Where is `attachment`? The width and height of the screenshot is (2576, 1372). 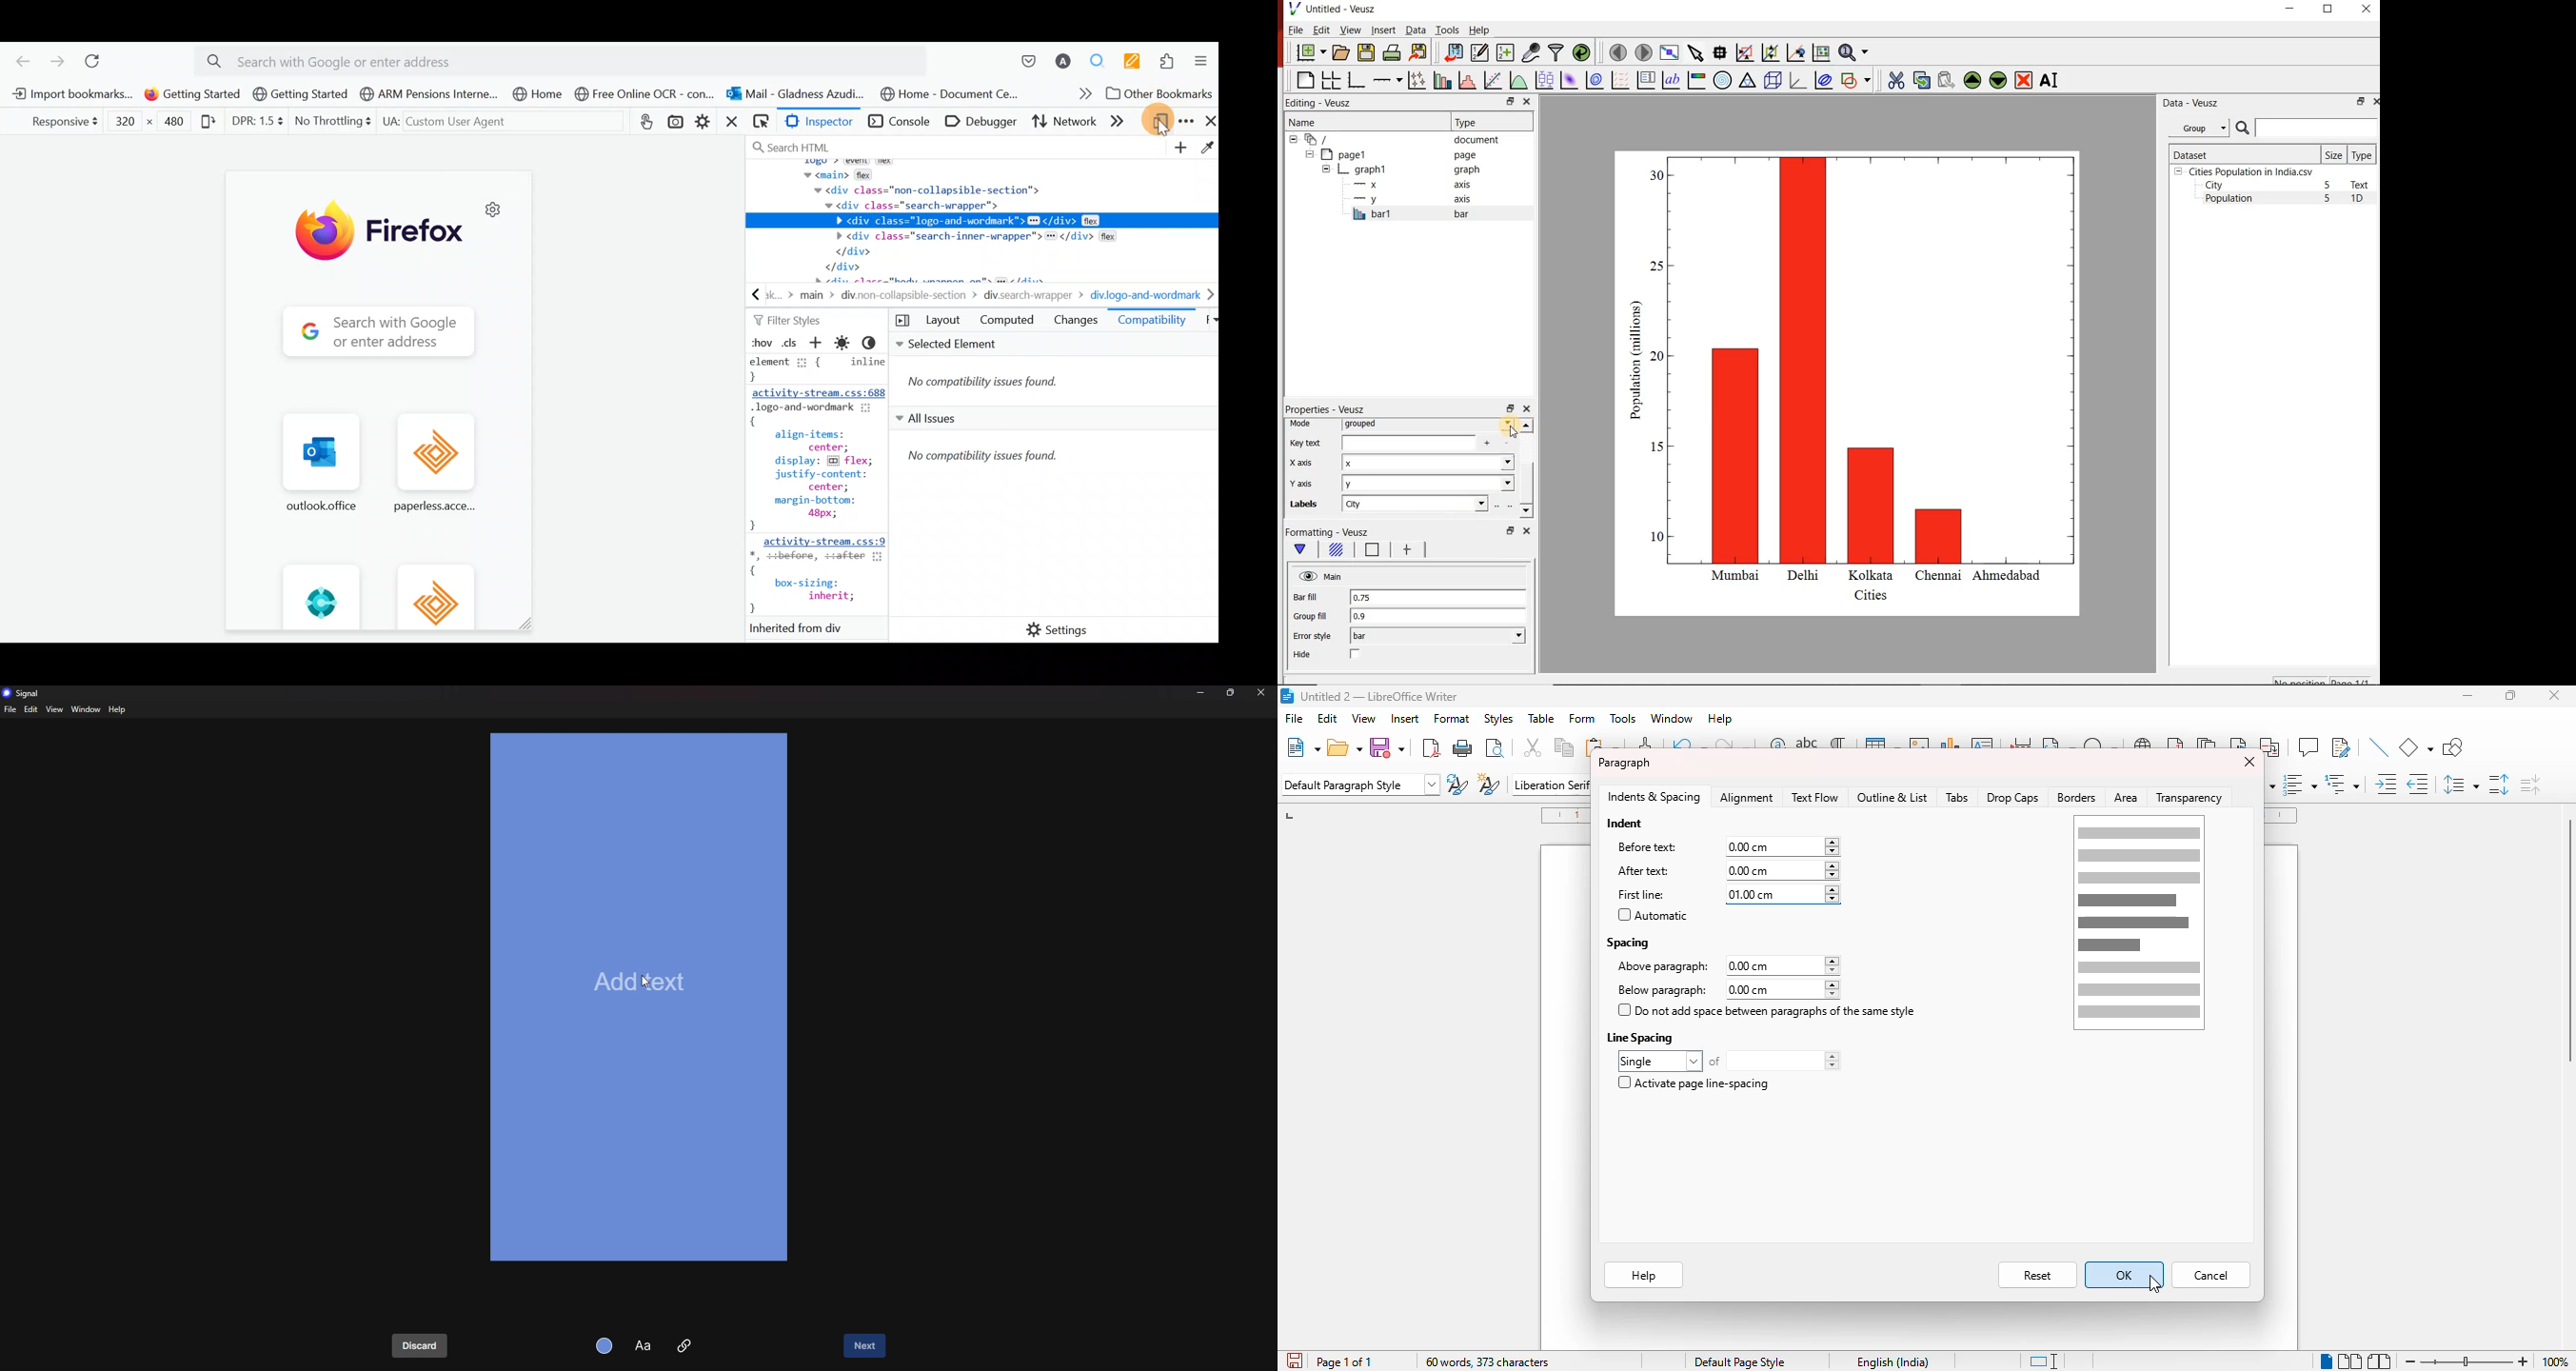 attachment is located at coordinates (684, 1344).